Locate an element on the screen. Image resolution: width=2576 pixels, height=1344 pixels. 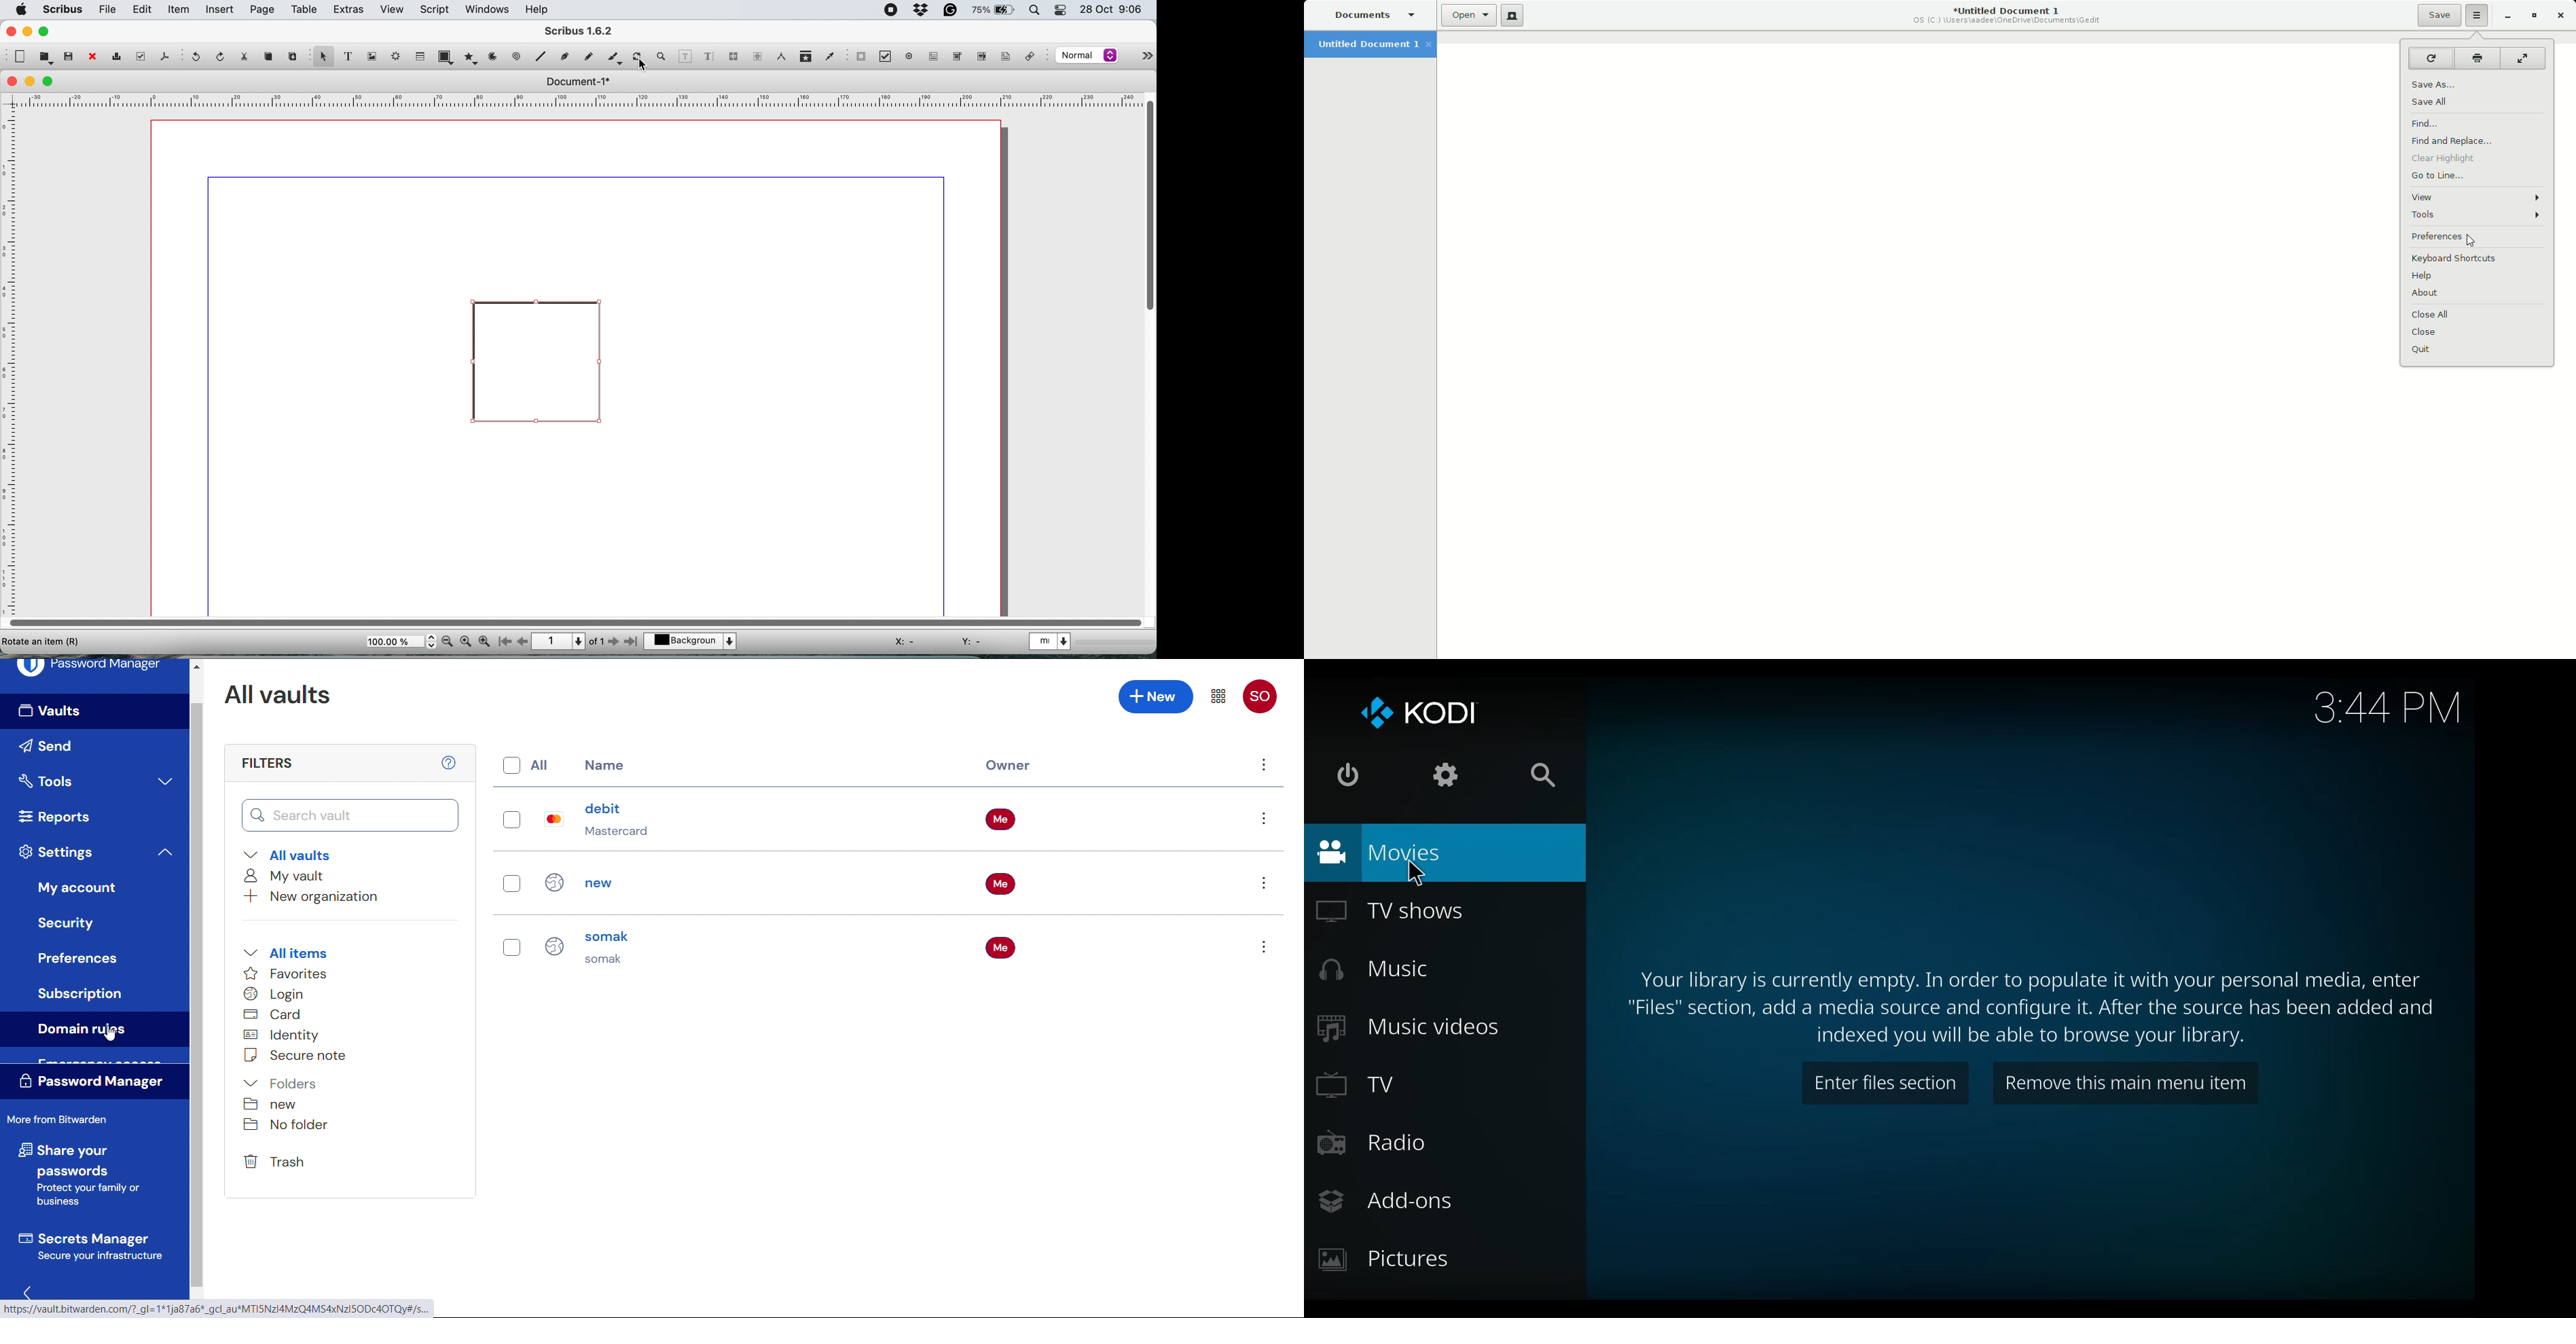
pdf list box is located at coordinates (980, 57).